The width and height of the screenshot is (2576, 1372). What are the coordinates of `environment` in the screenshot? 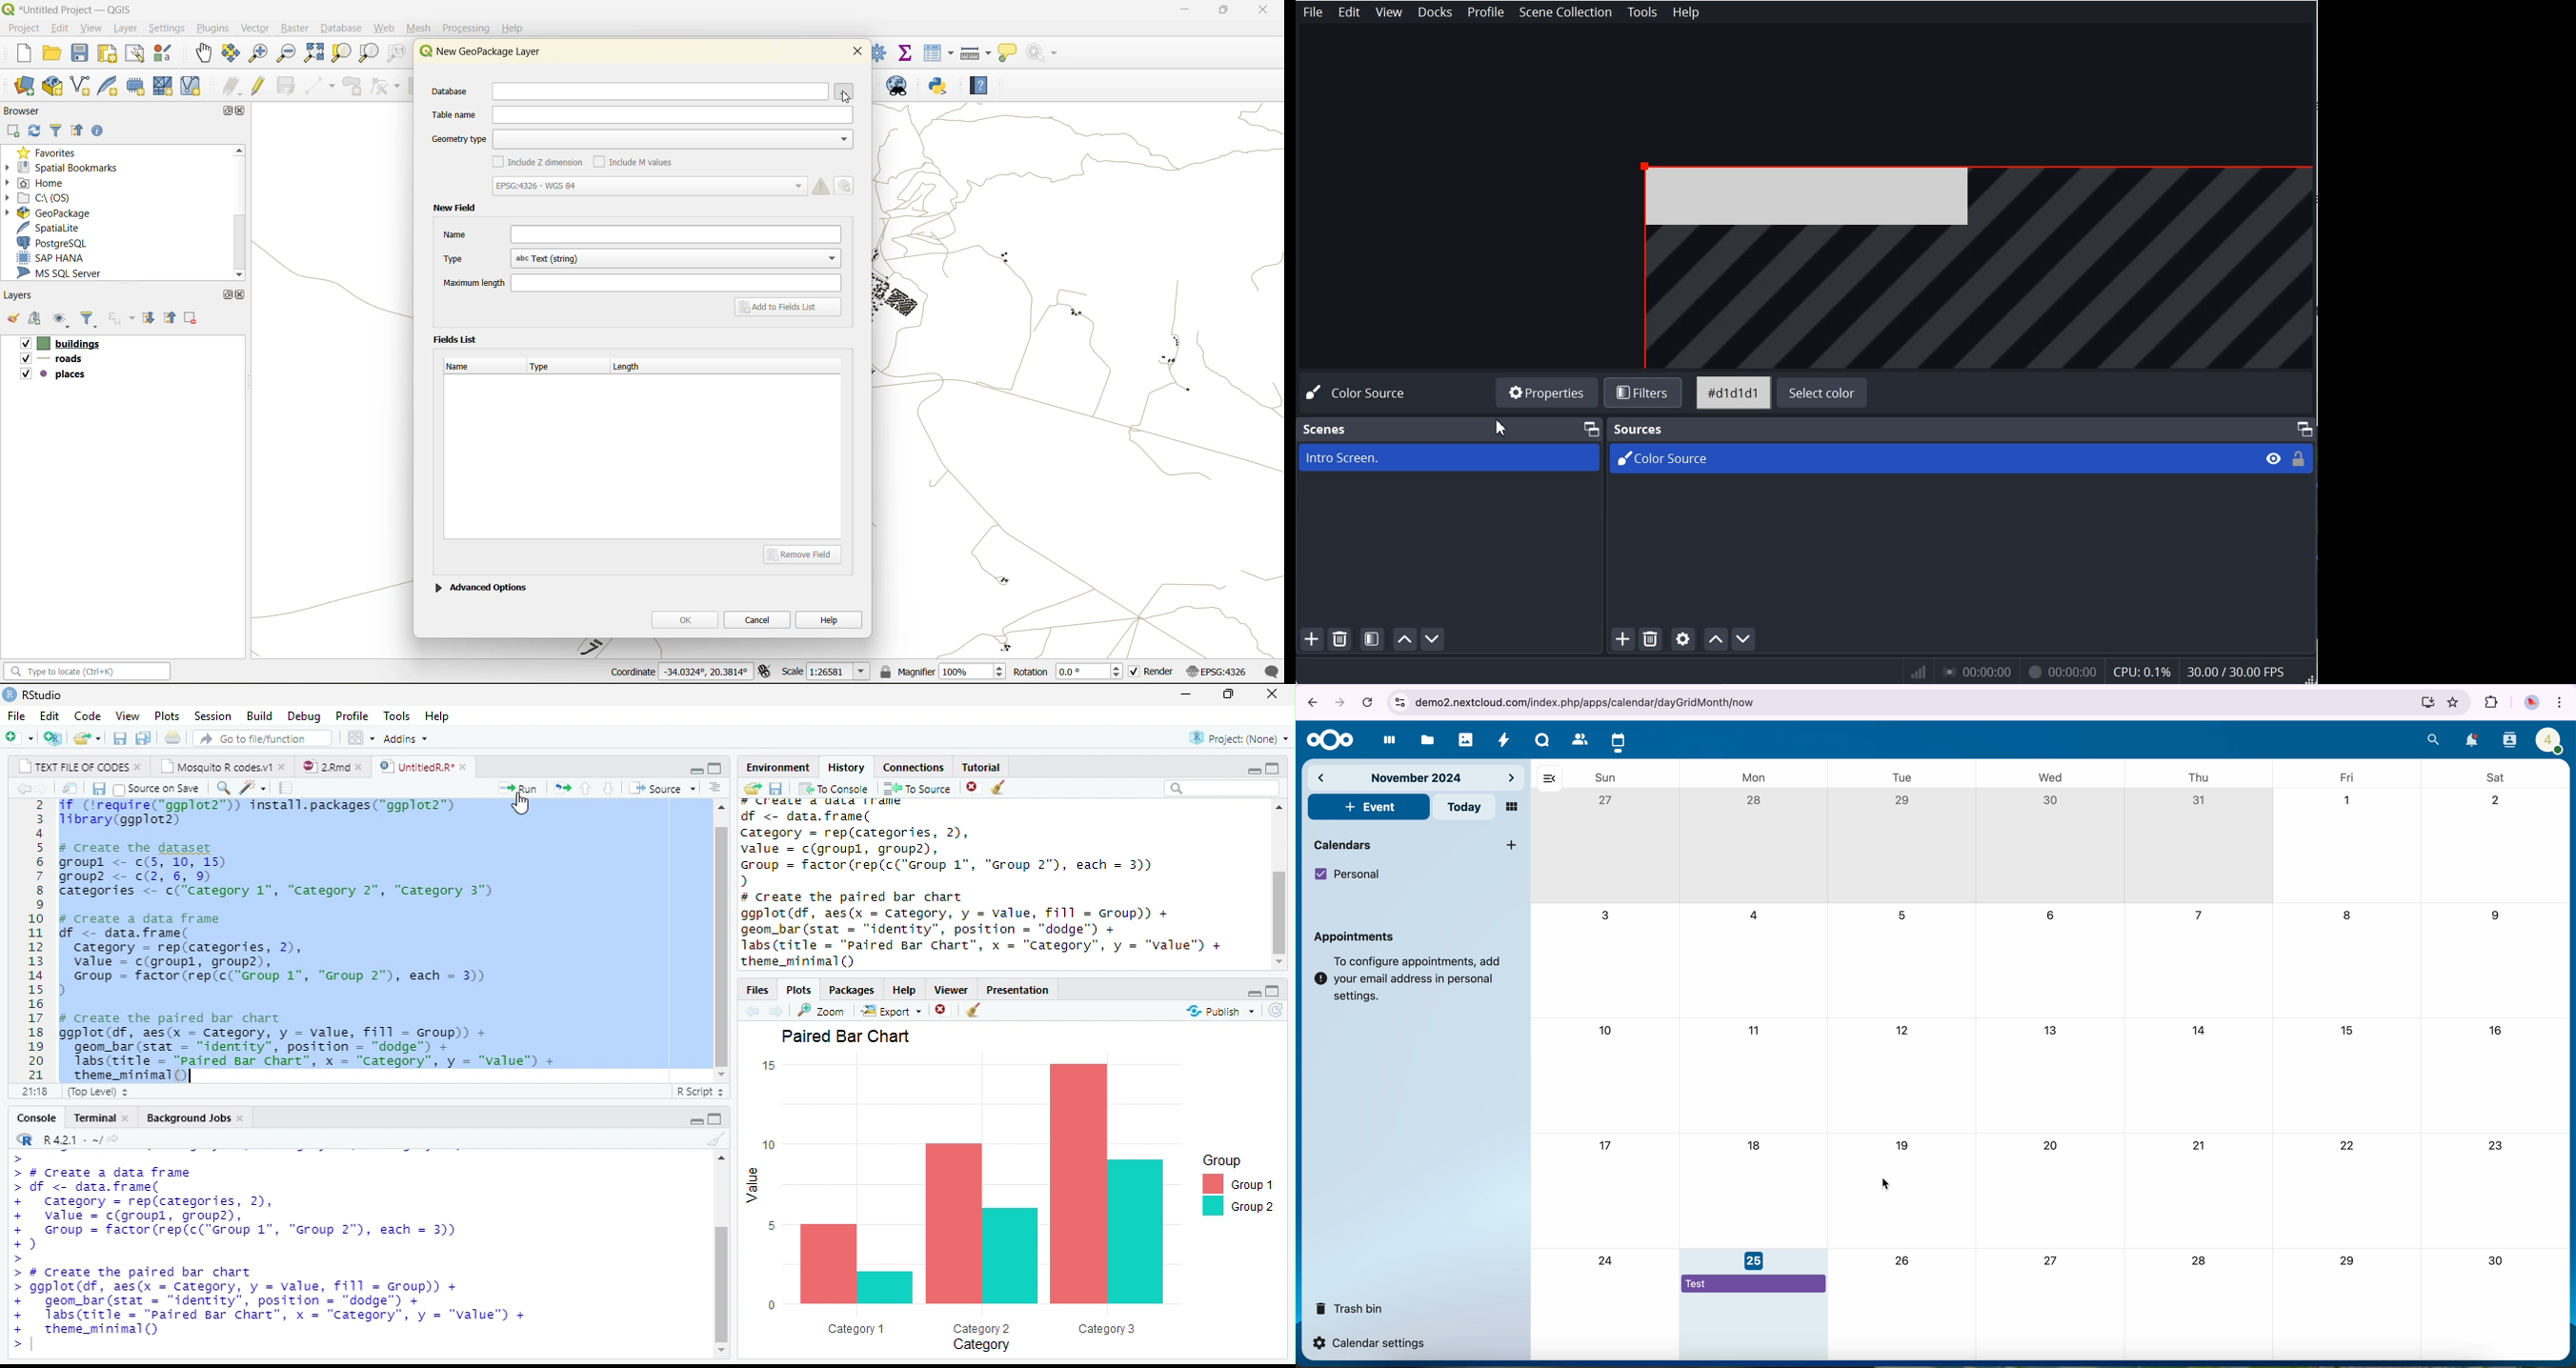 It's located at (774, 767).